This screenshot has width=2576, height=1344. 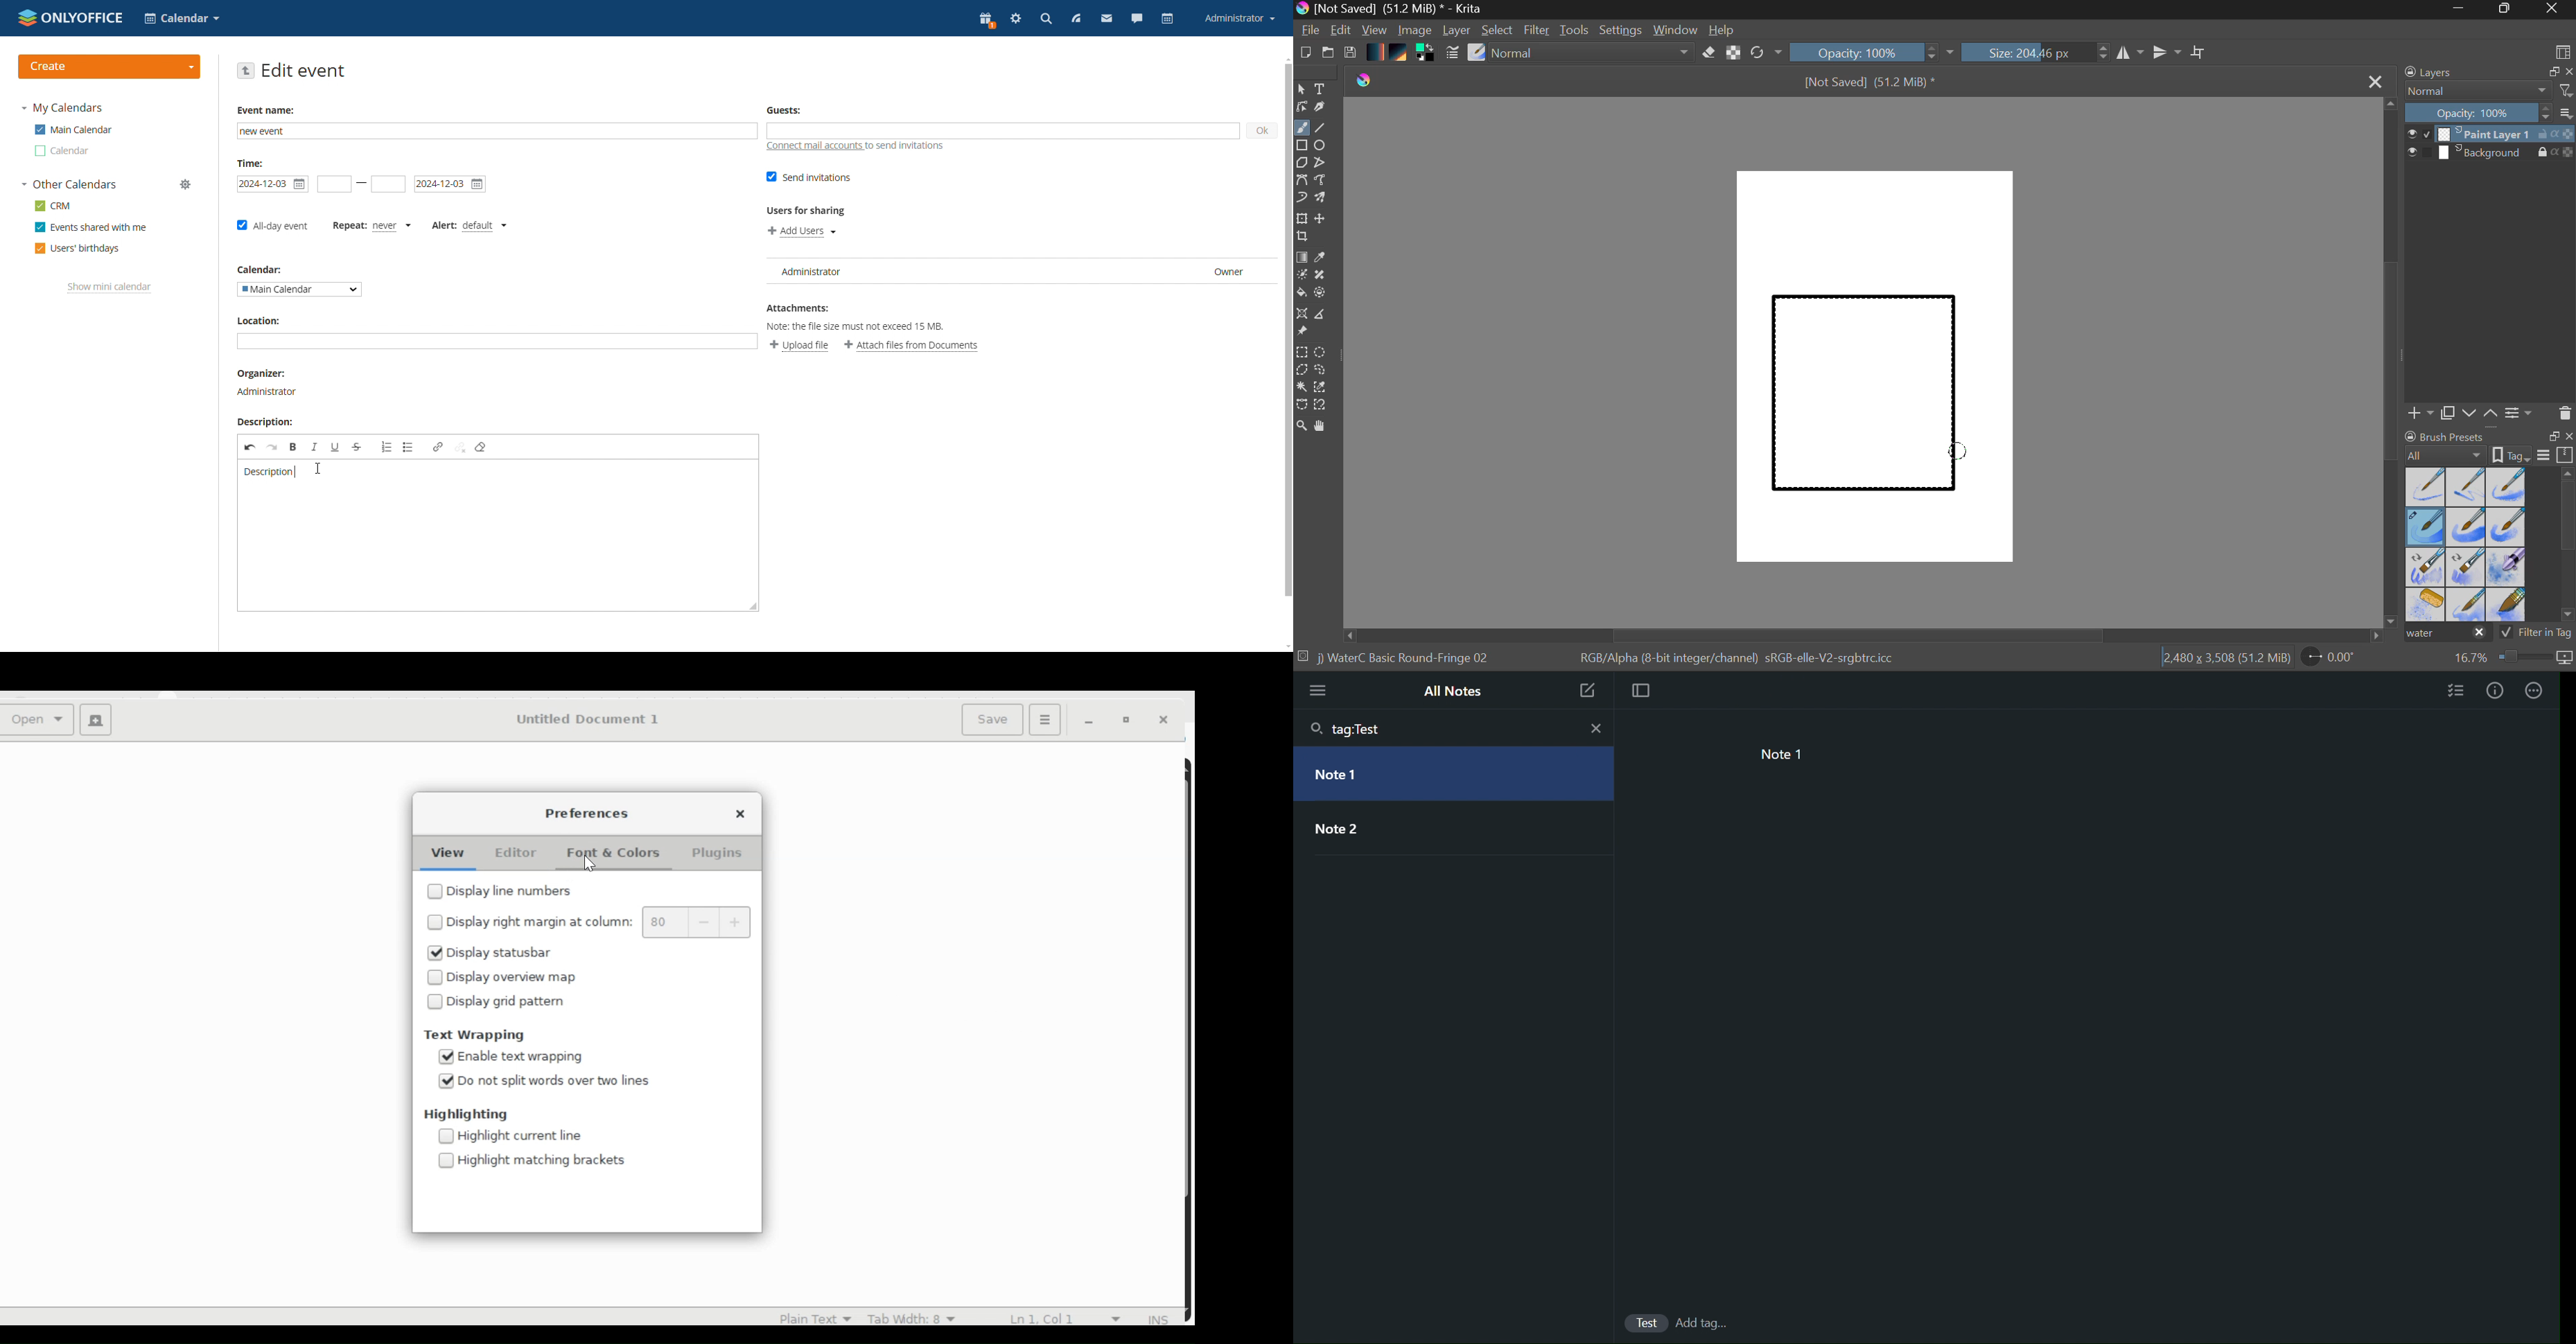 What do you see at coordinates (1451, 53) in the screenshot?
I see `Brush Settings` at bounding box center [1451, 53].